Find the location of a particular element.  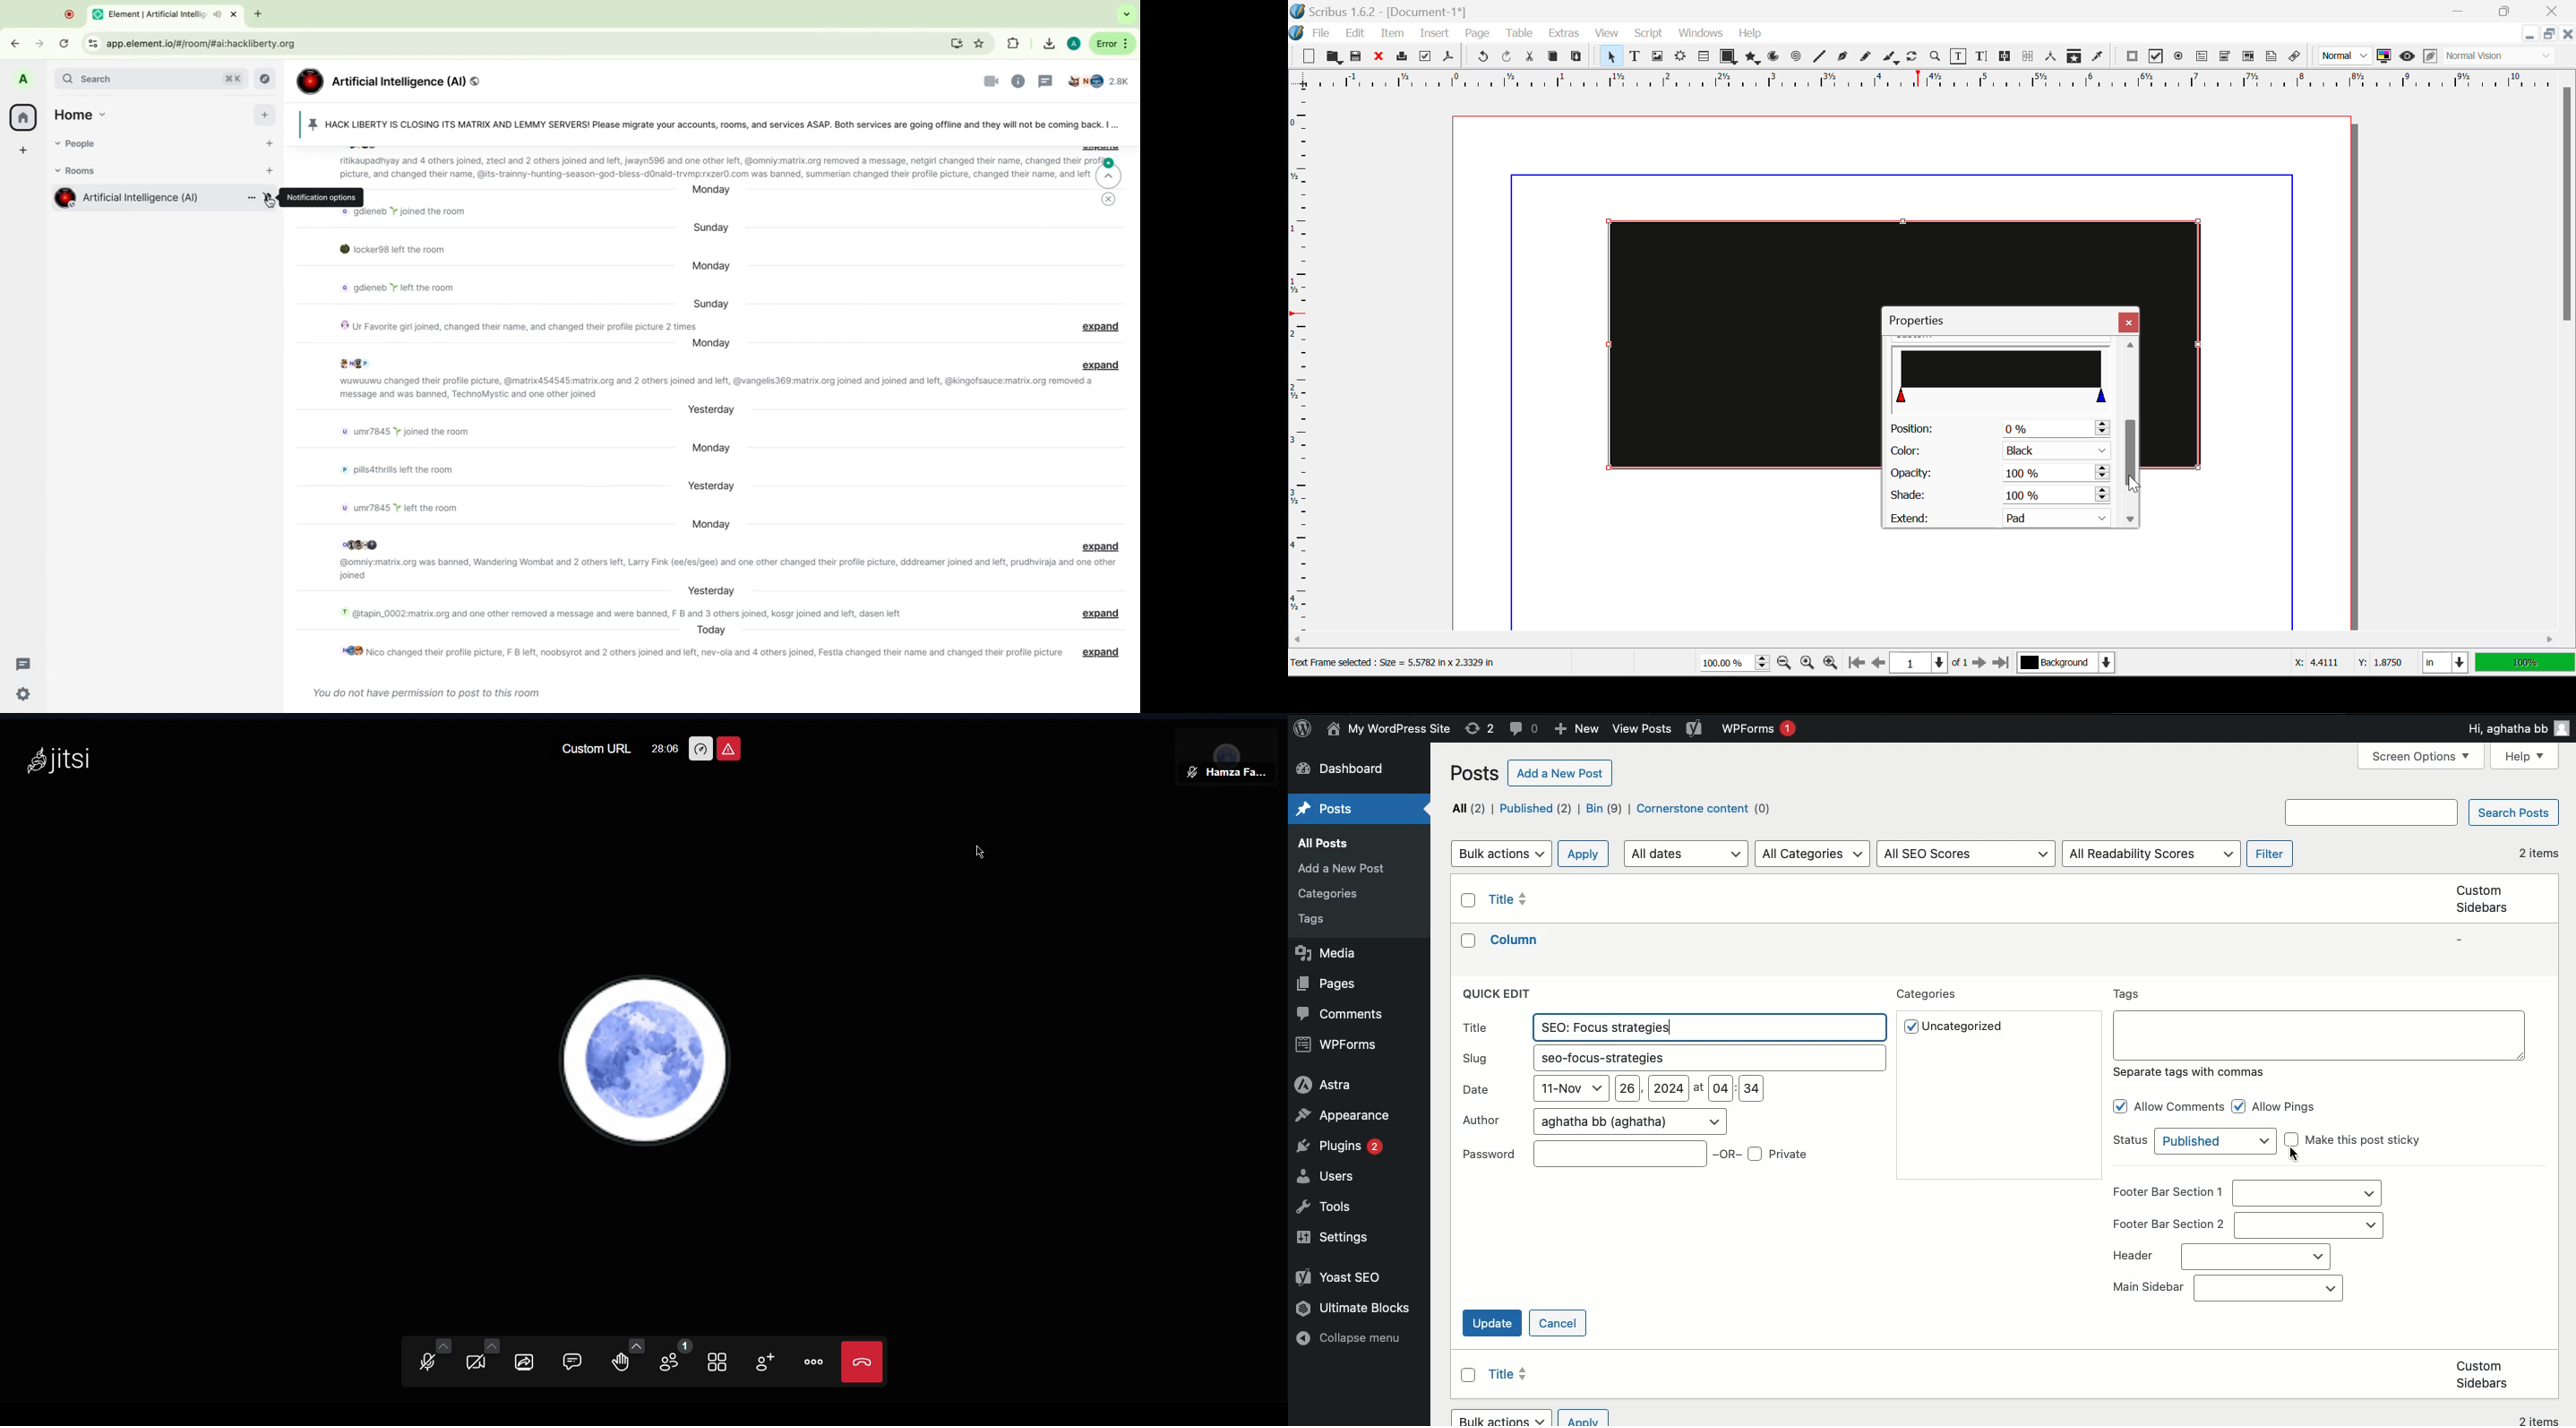

Windows is located at coordinates (1699, 34).